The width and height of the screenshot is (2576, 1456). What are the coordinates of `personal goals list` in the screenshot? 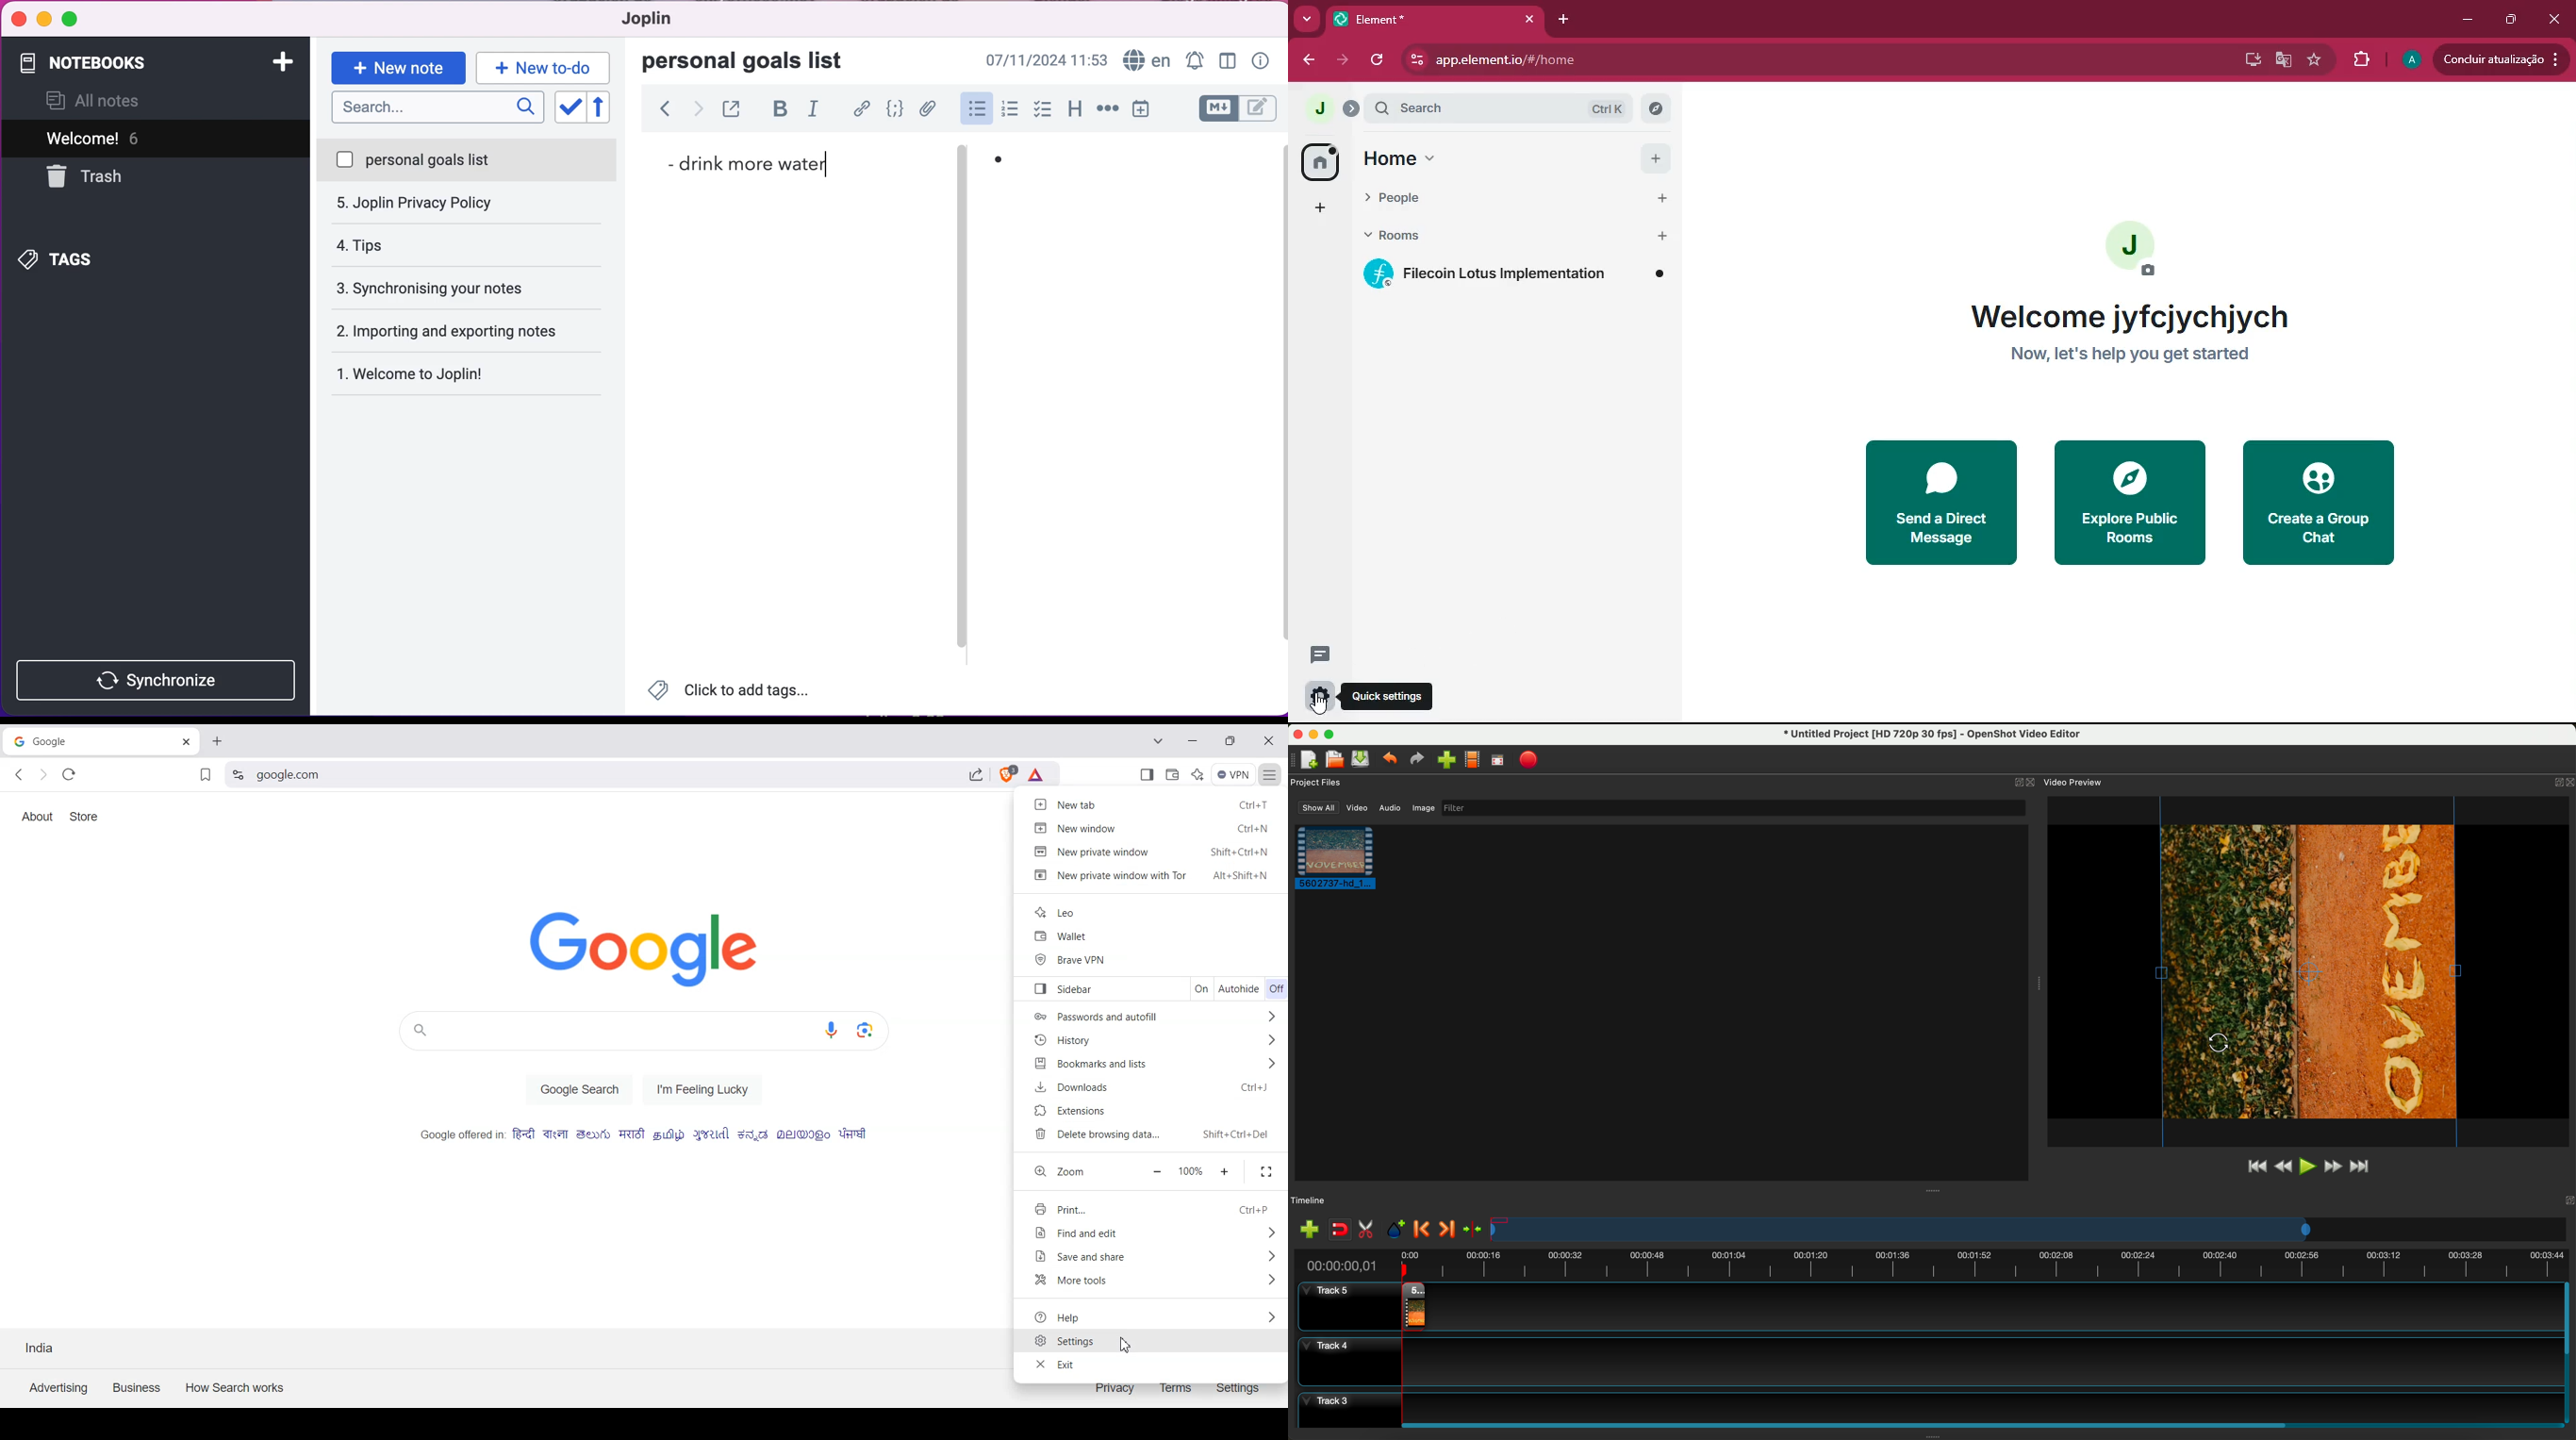 It's located at (751, 62).